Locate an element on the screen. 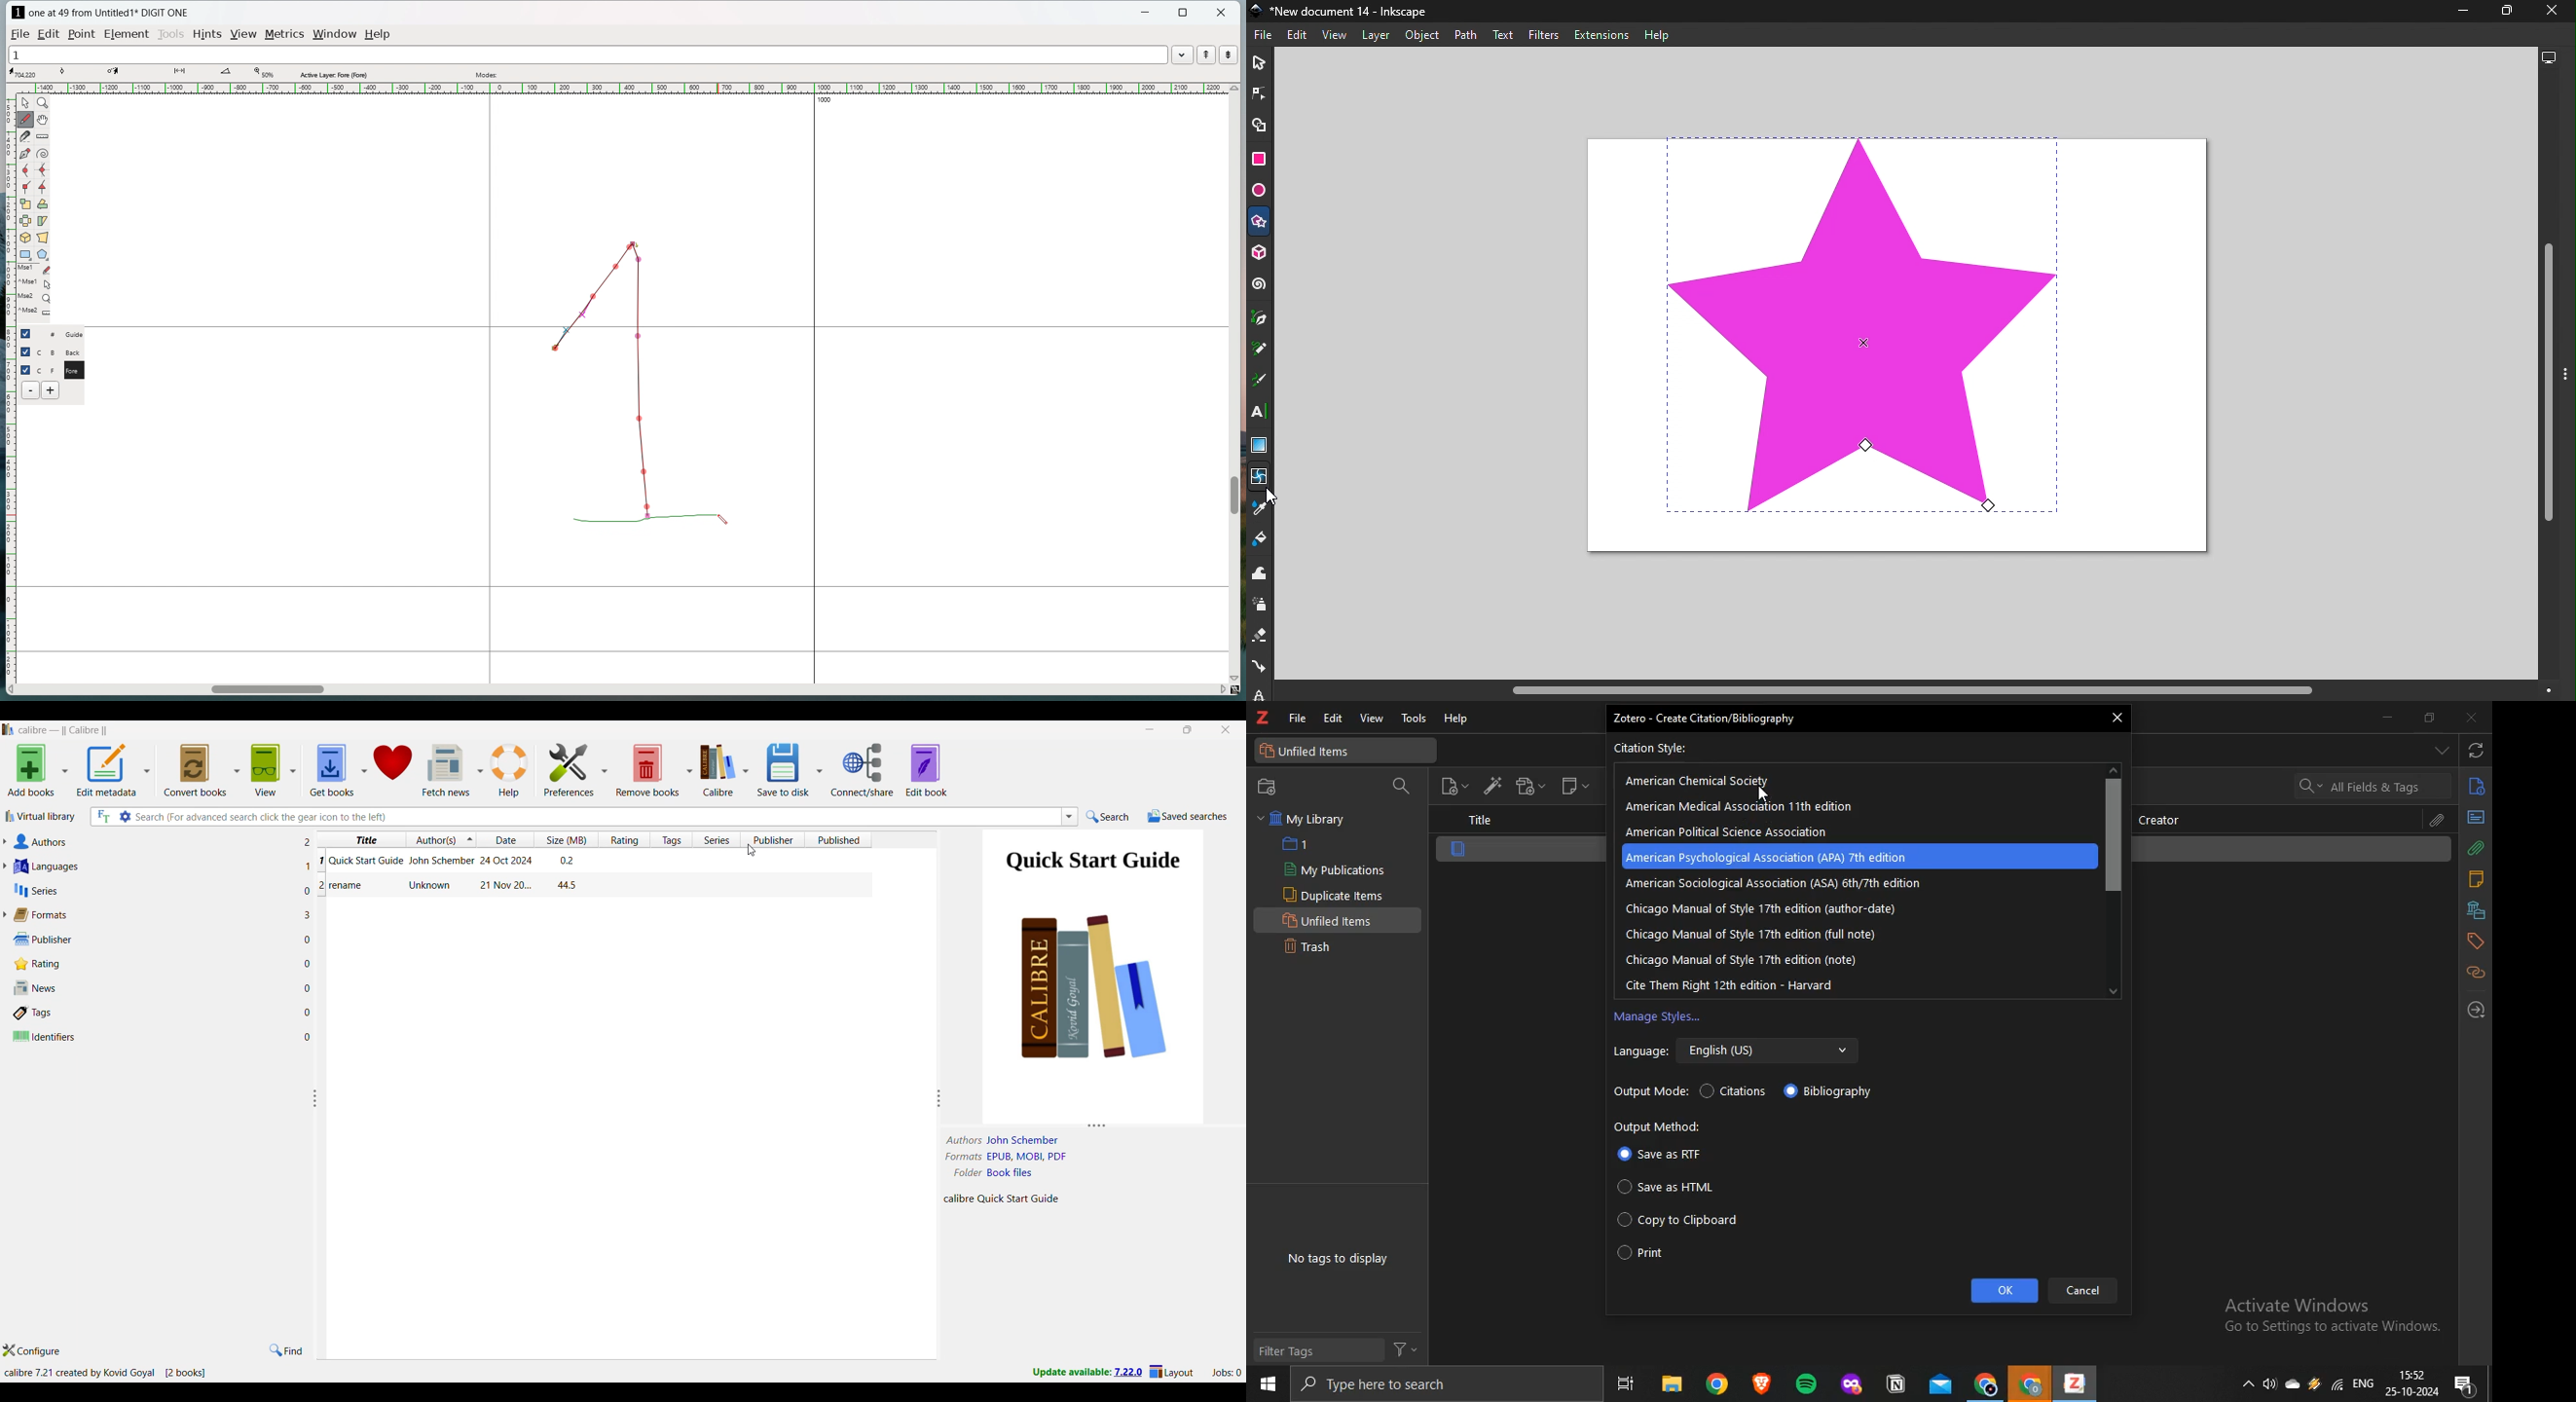 Image resolution: width=2576 pixels, height=1428 pixels. tools is located at coordinates (1415, 720).